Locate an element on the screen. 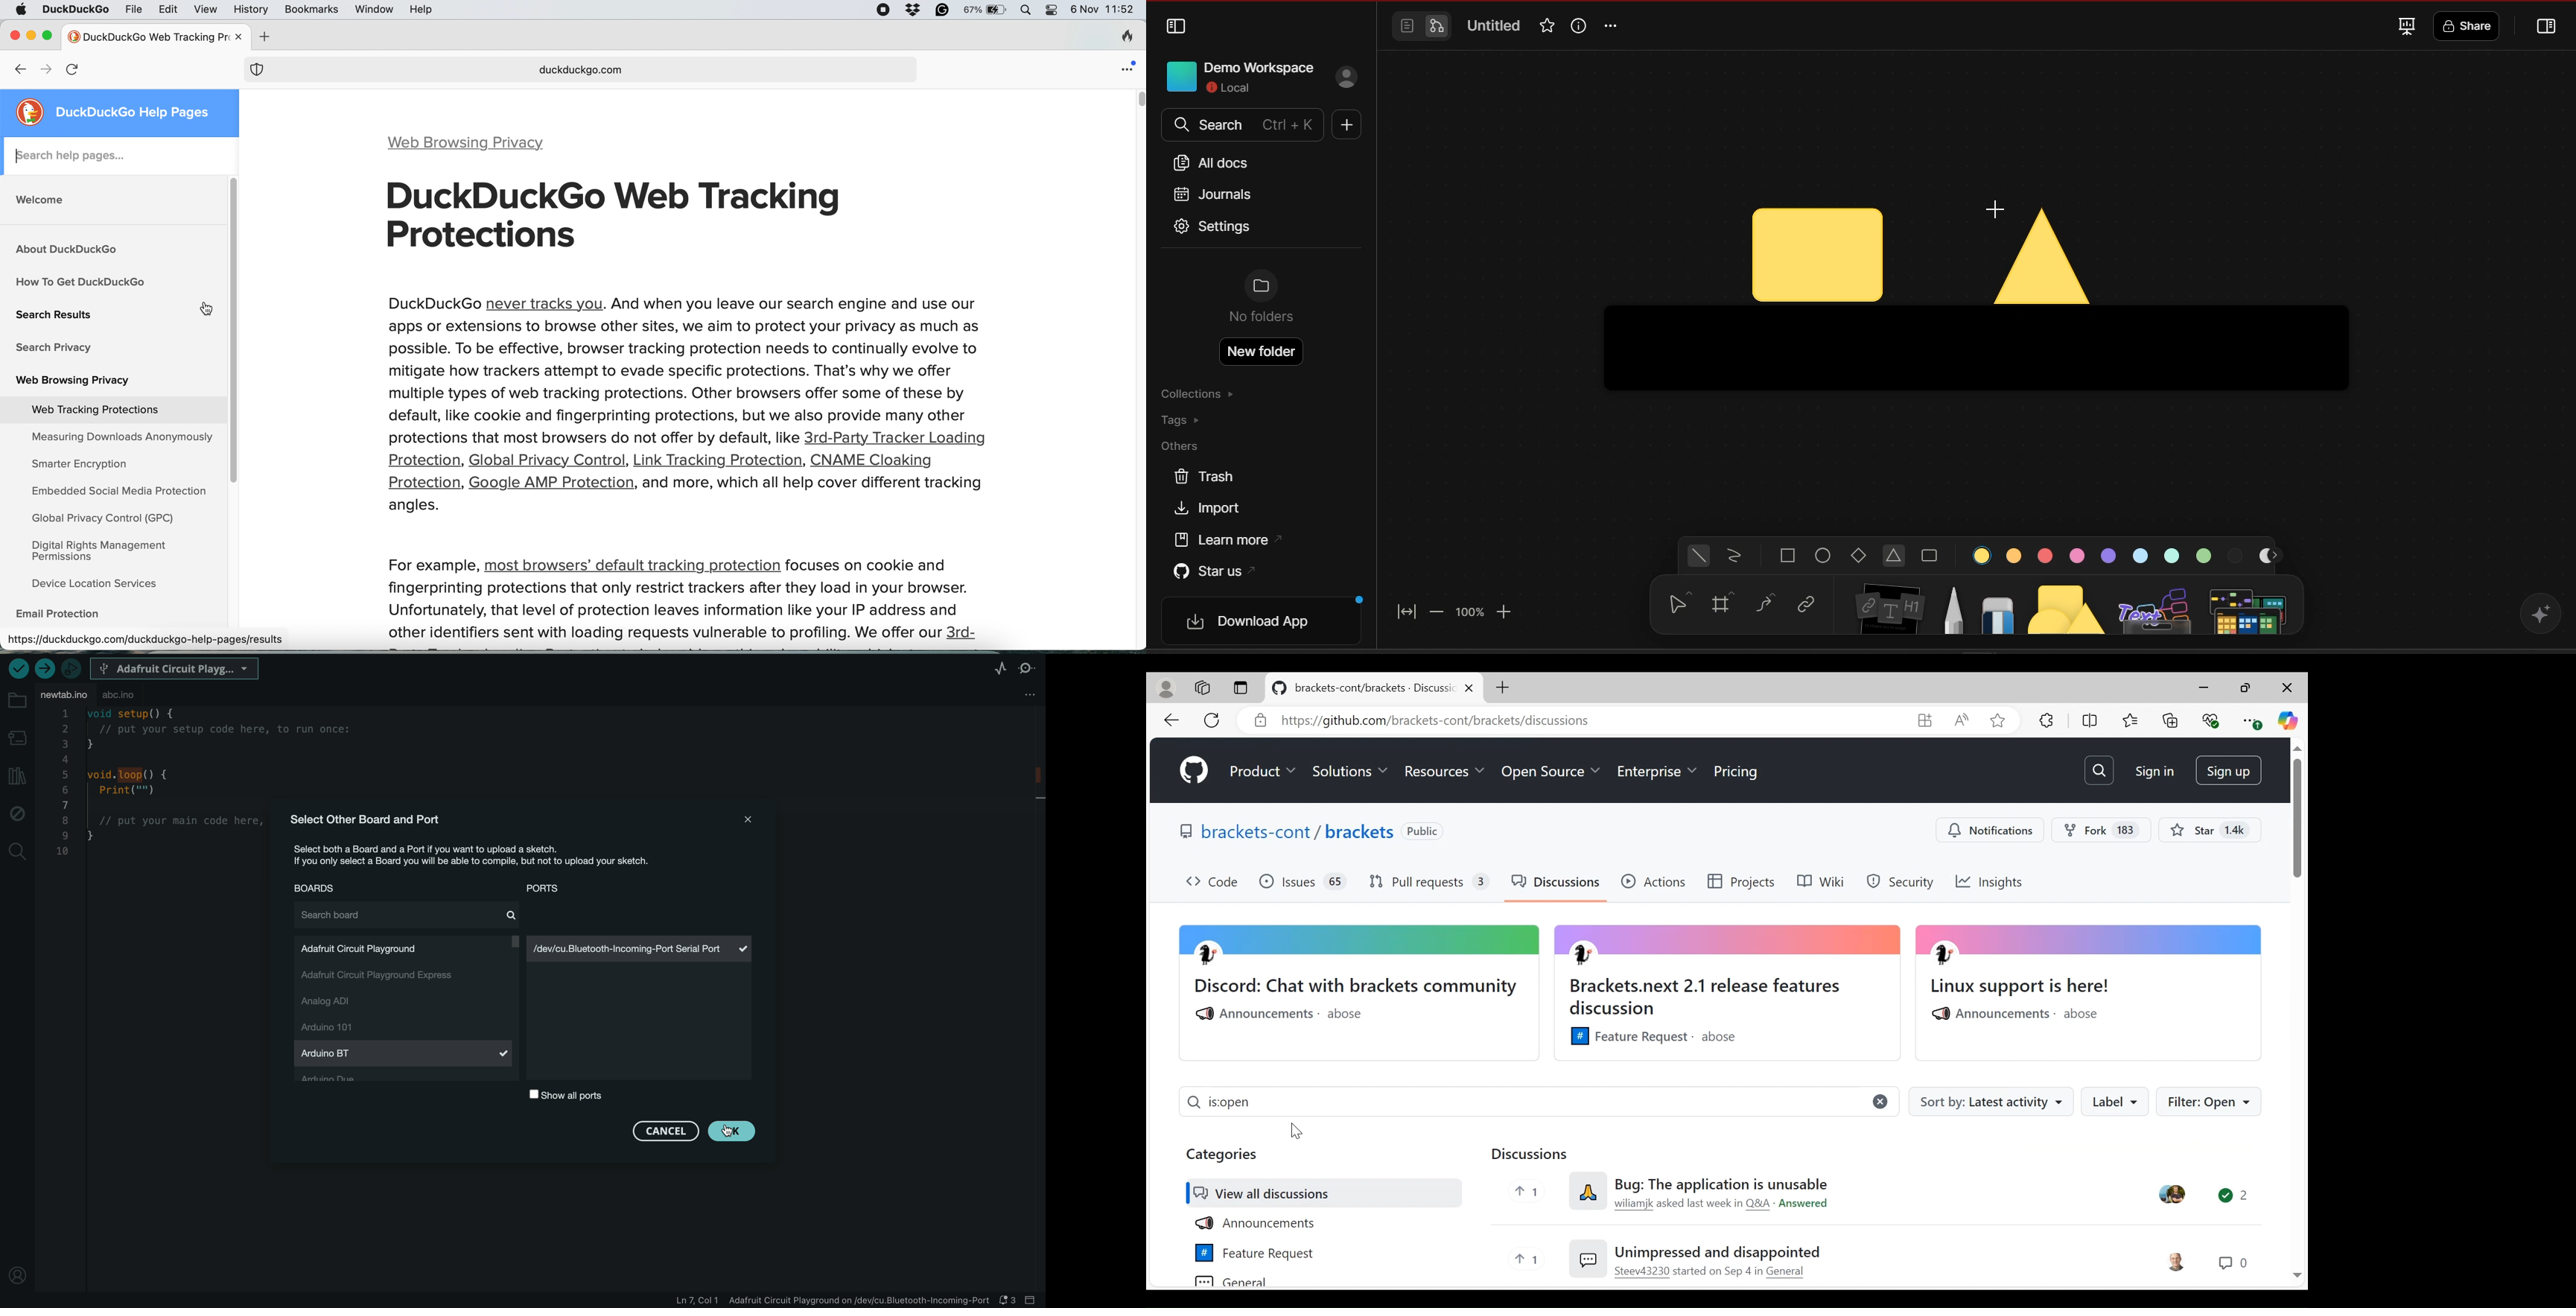 This screenshot has width=2576, height=1316. cancel is located at coordinates (664, 1131).